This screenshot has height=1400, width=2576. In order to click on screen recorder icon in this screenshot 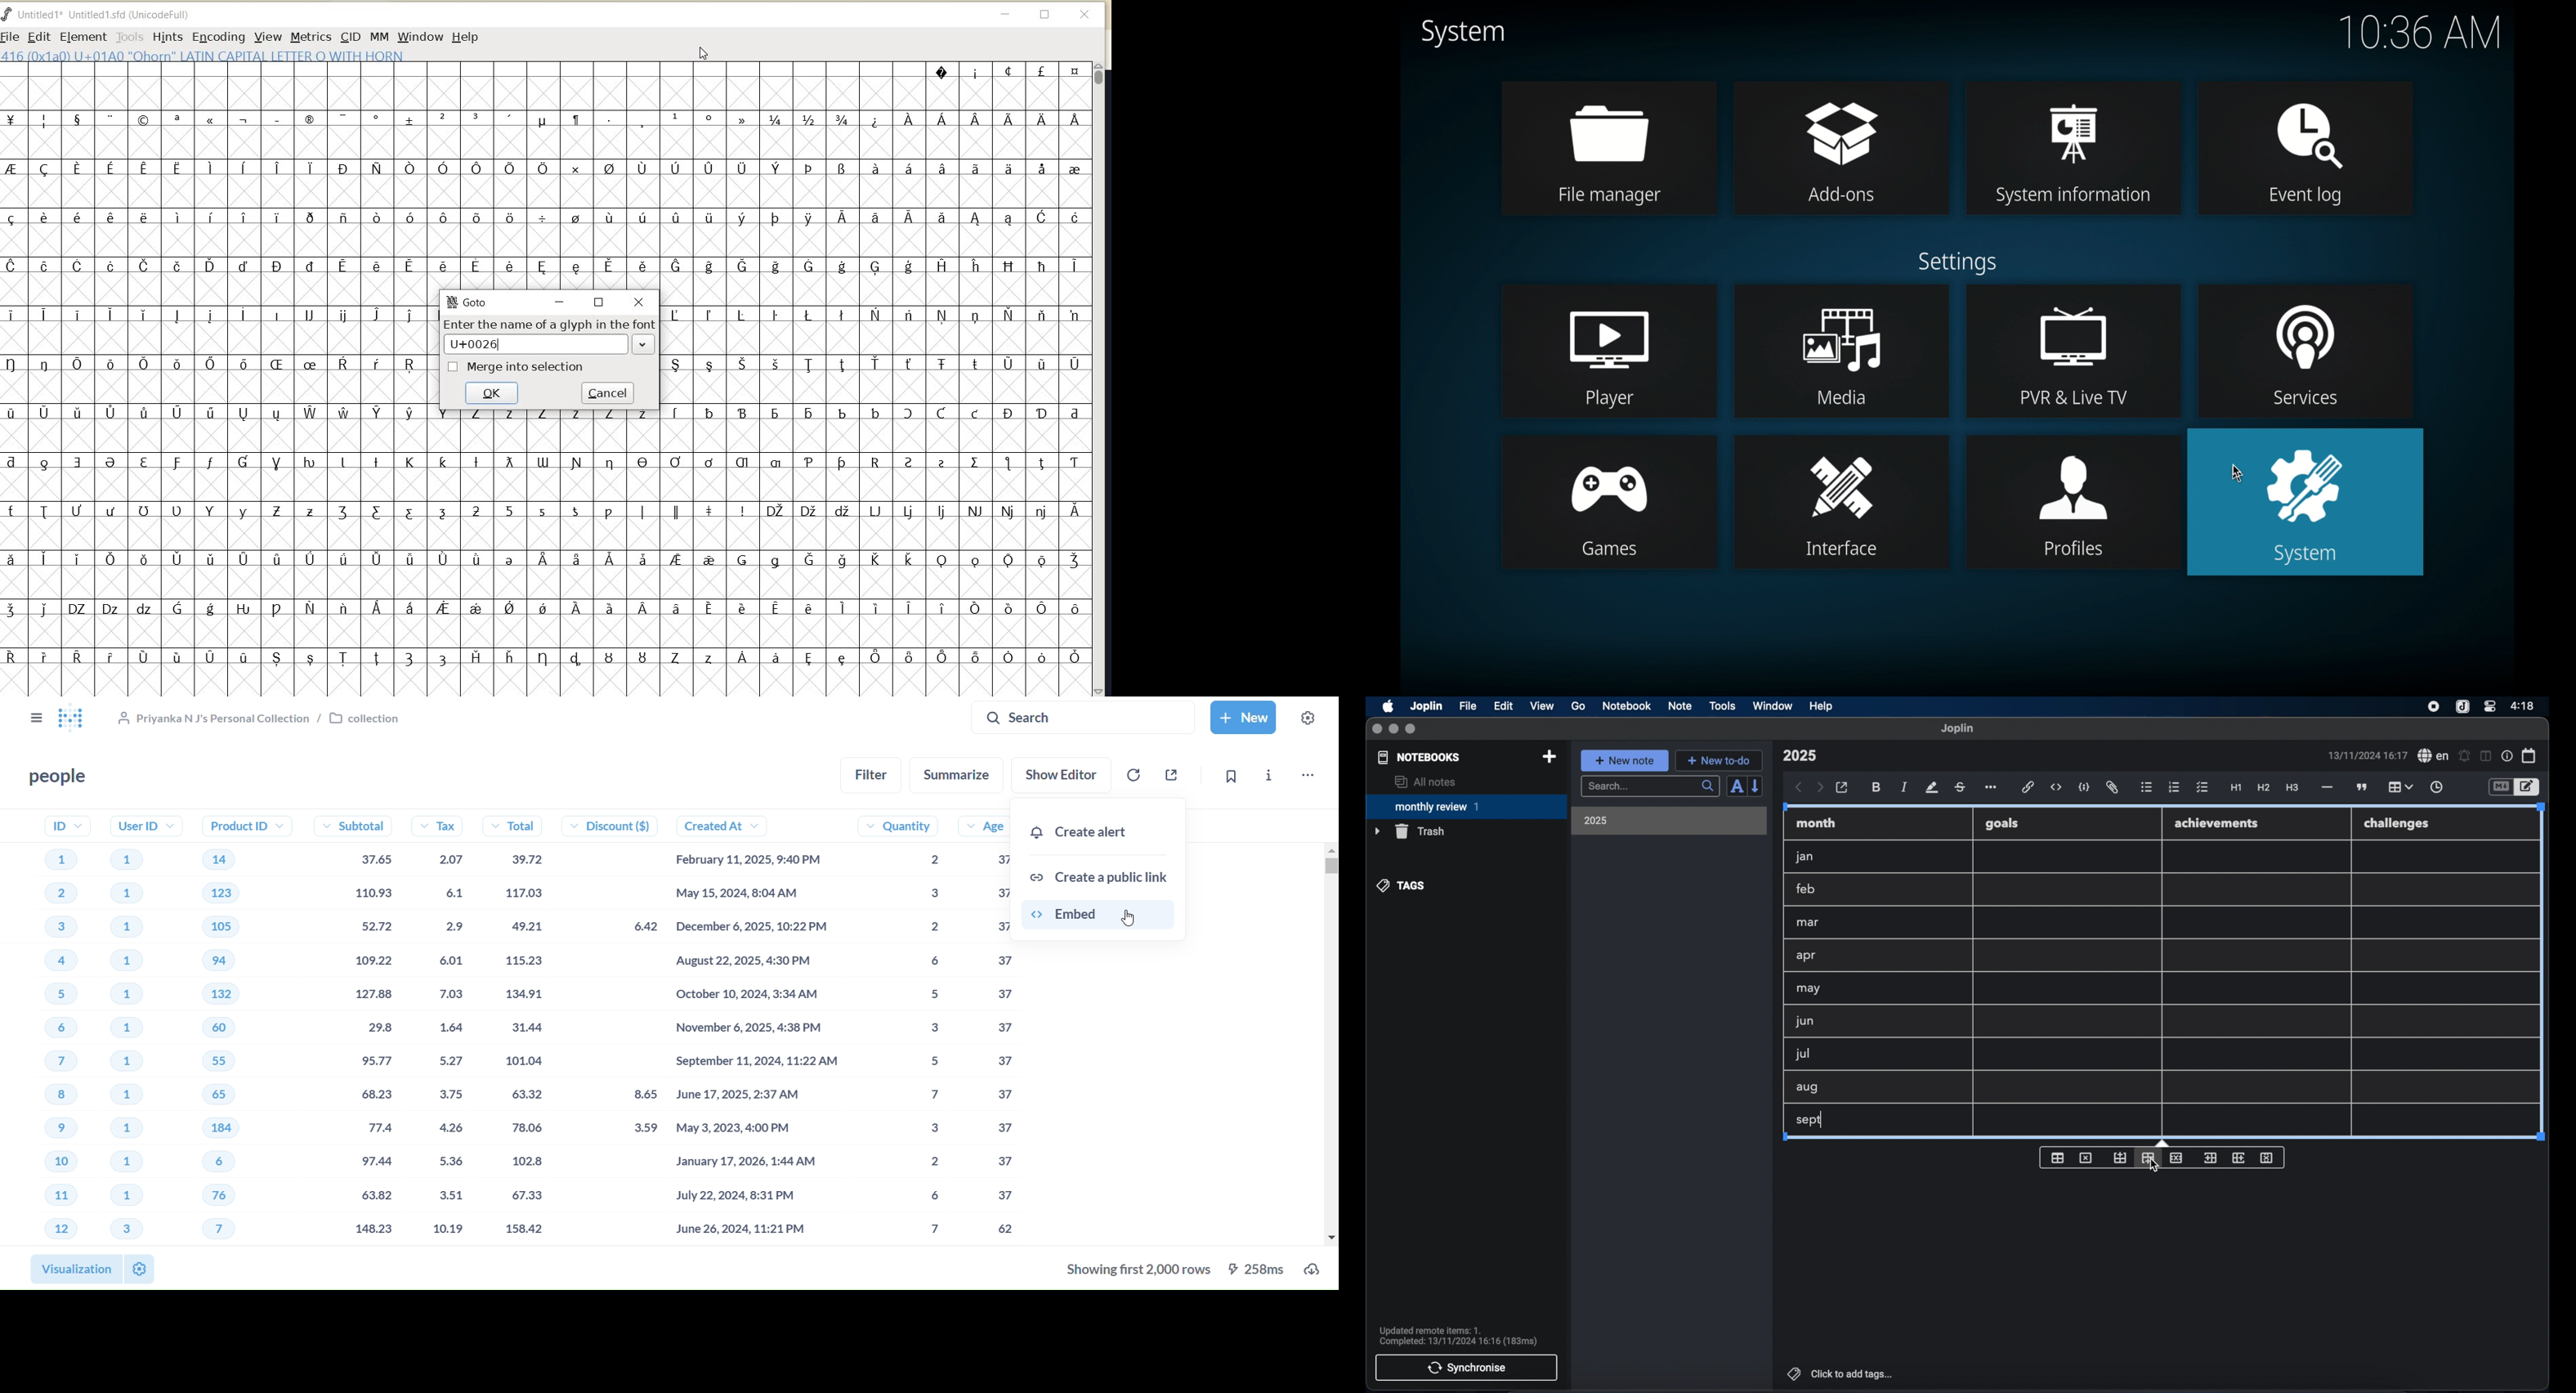, I will do `click(2434, 707)`.